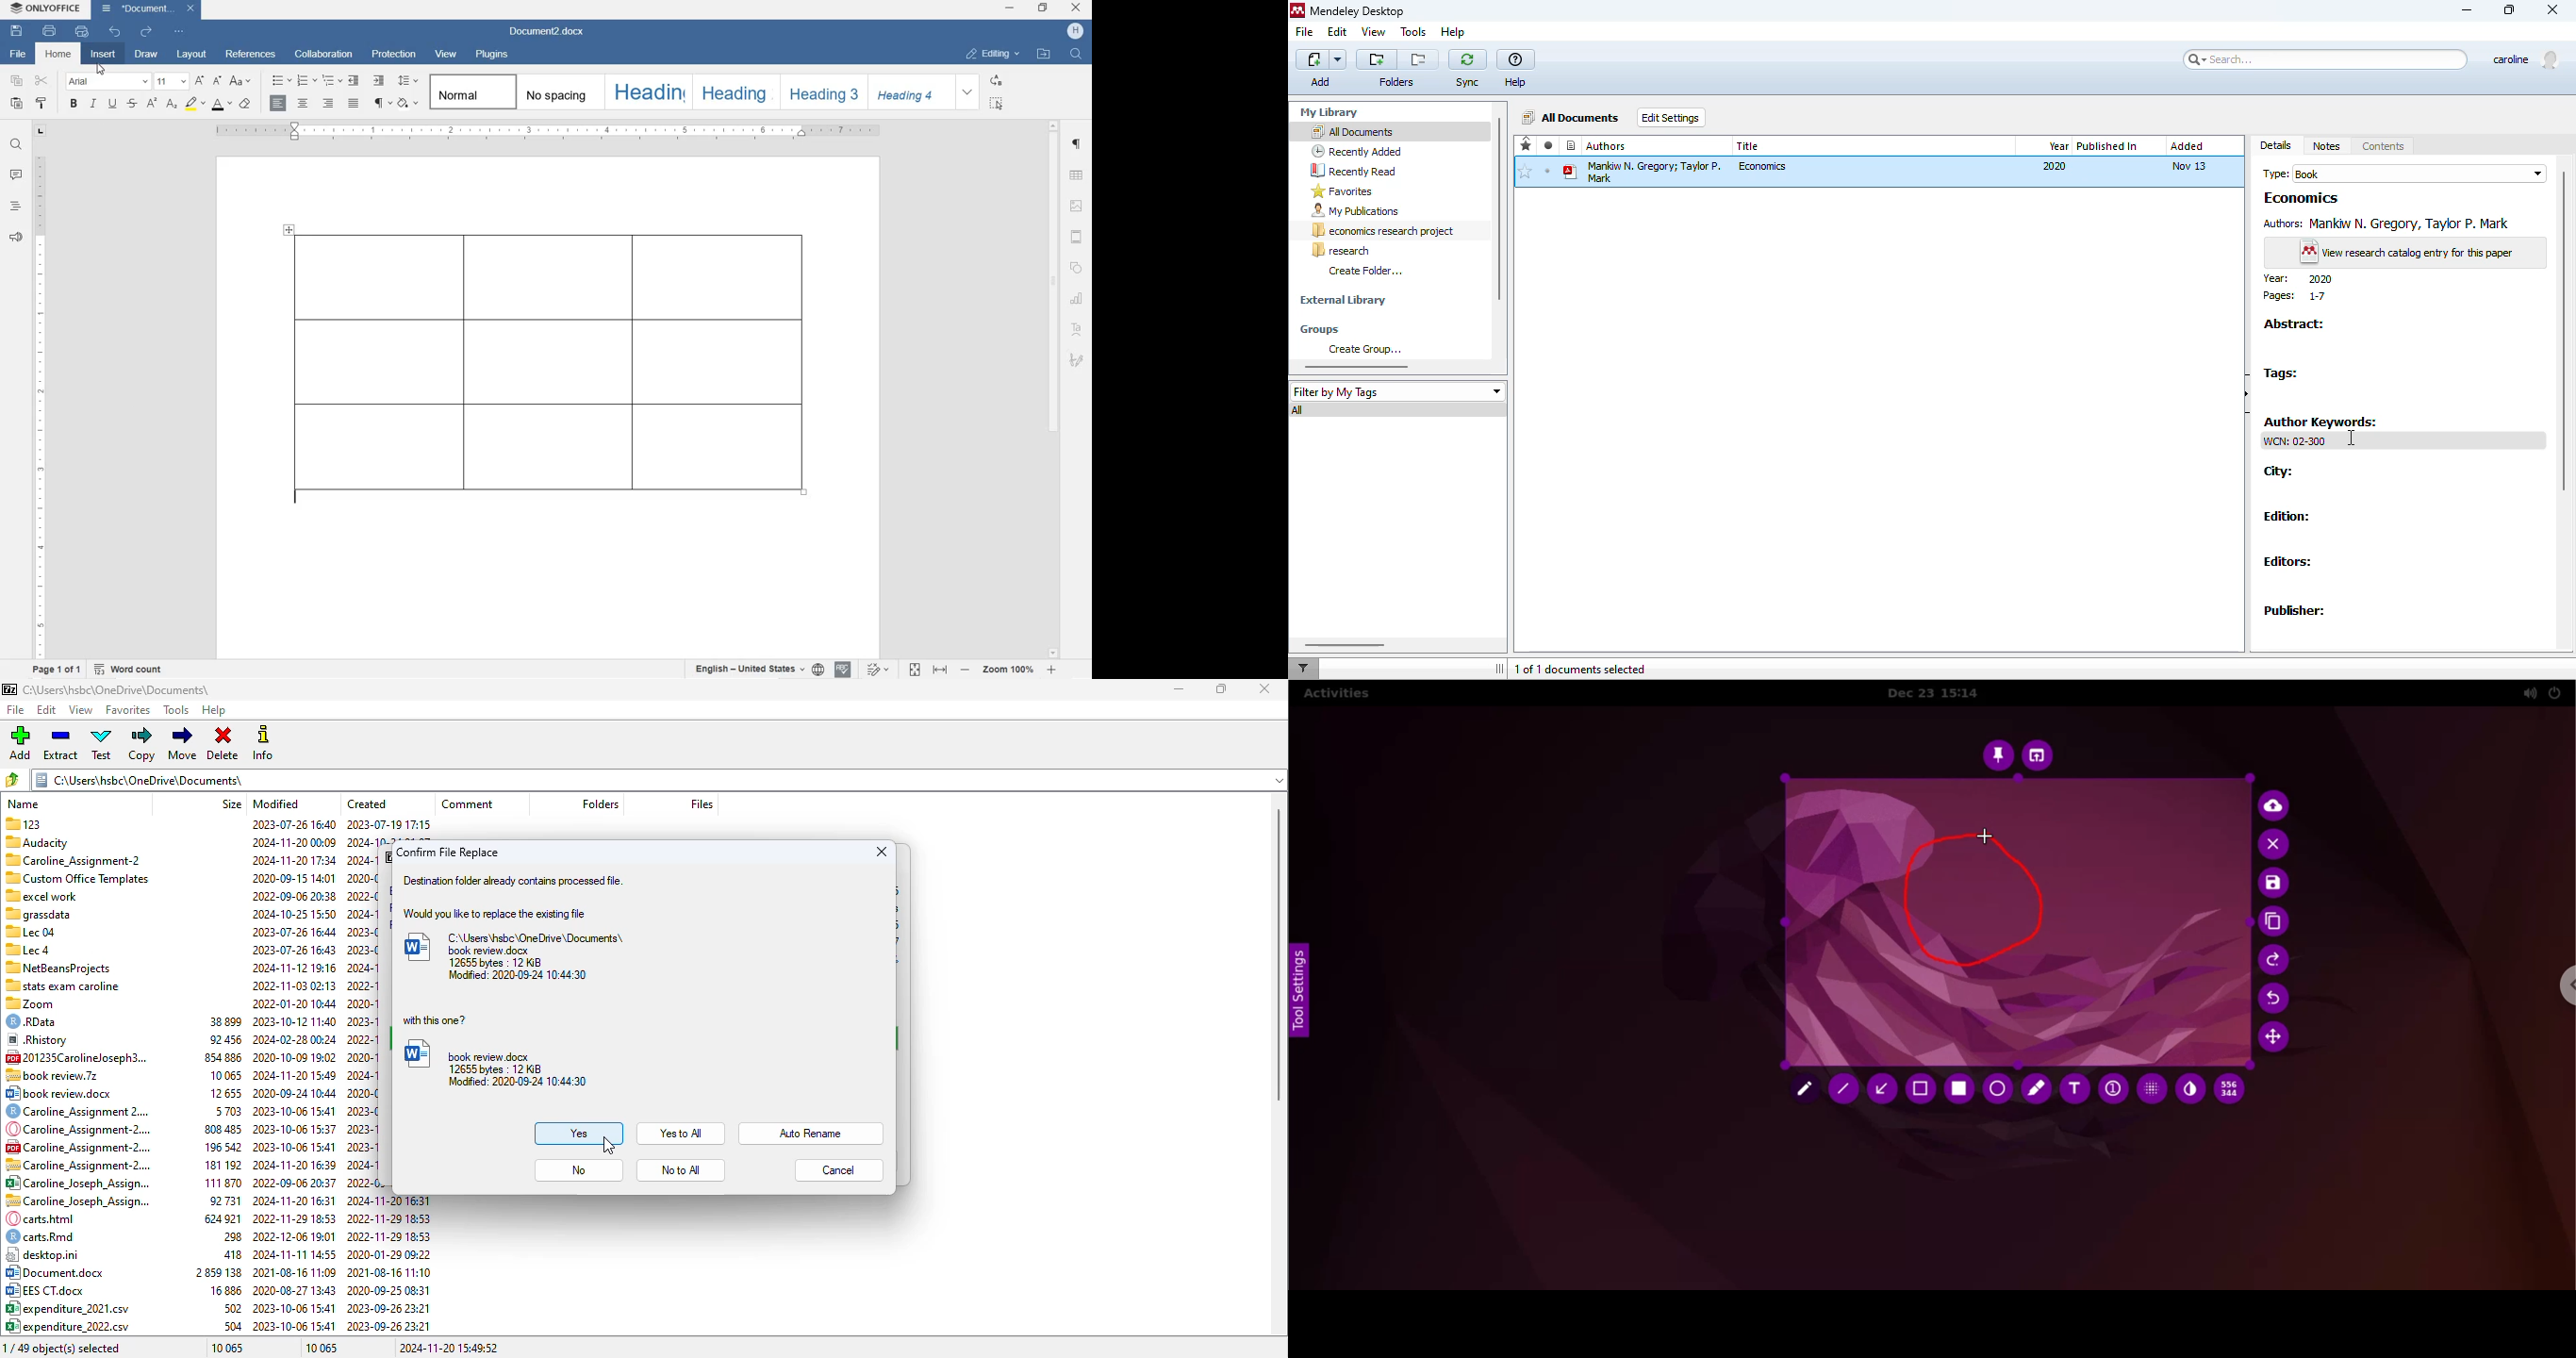  What do you see at coordinates (275, 803) in the screenshot?
I see `modified` at bounding box center [275, 803].